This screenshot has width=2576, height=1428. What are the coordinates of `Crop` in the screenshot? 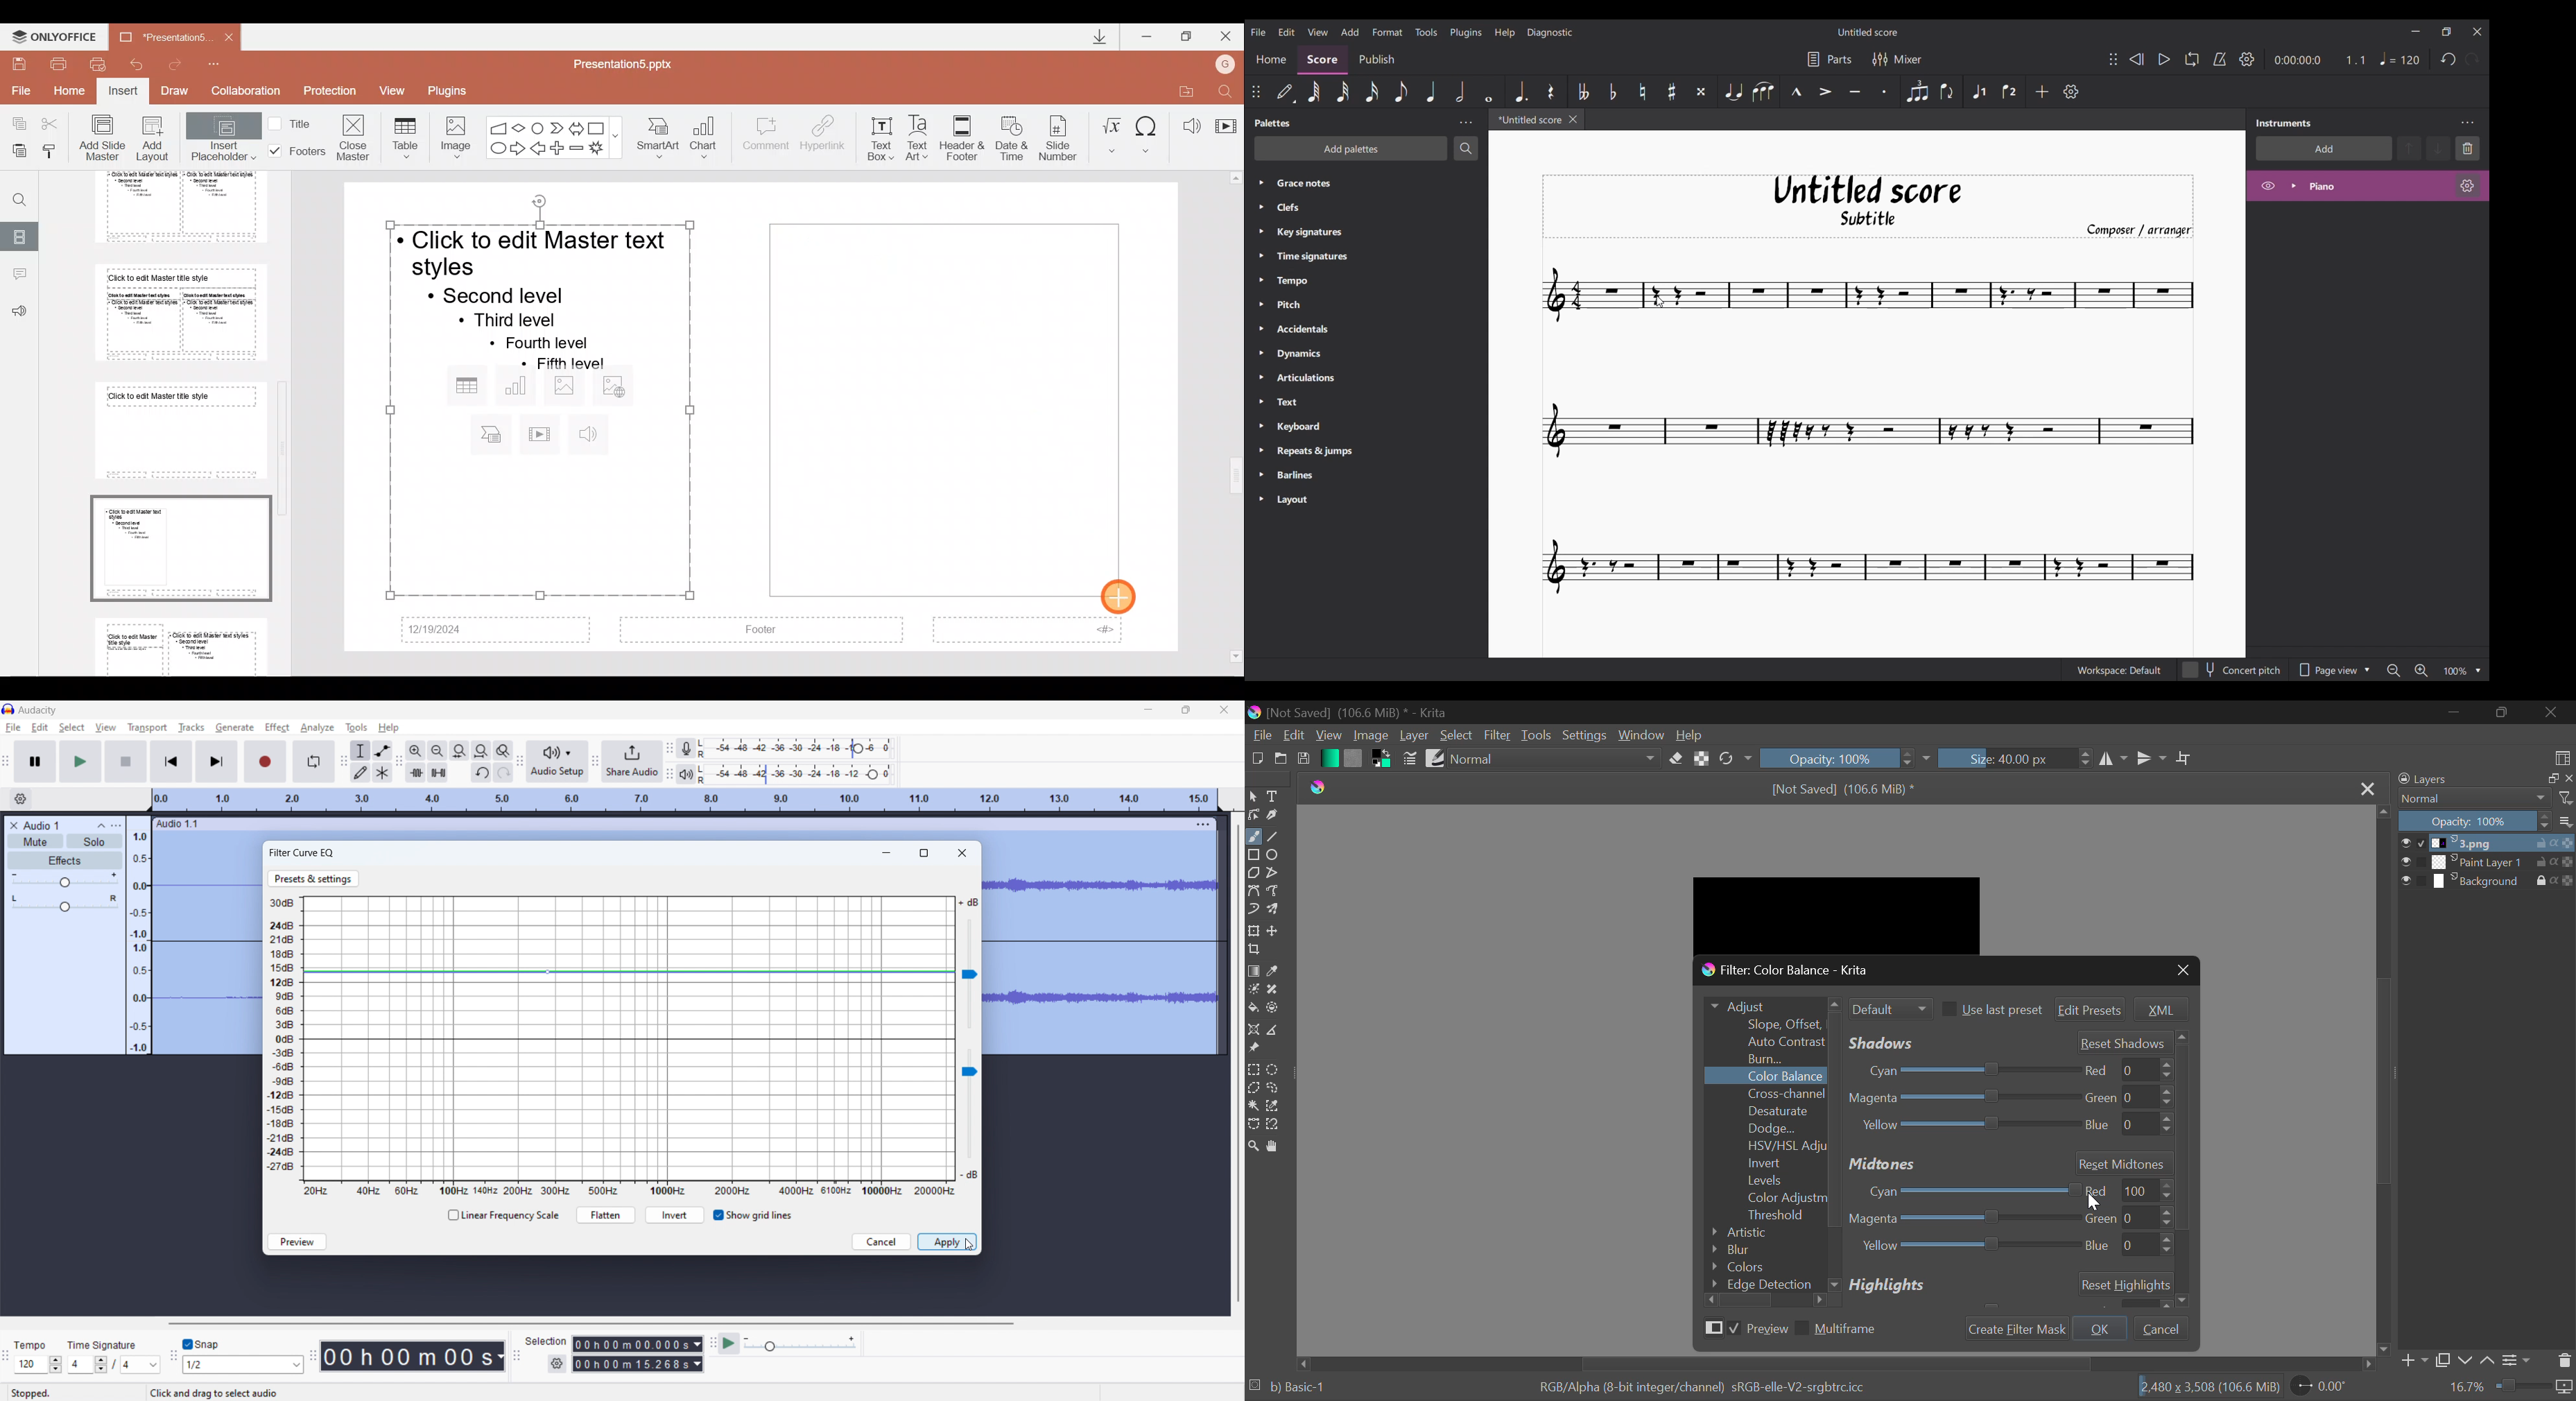 It's located at (2182, 757).